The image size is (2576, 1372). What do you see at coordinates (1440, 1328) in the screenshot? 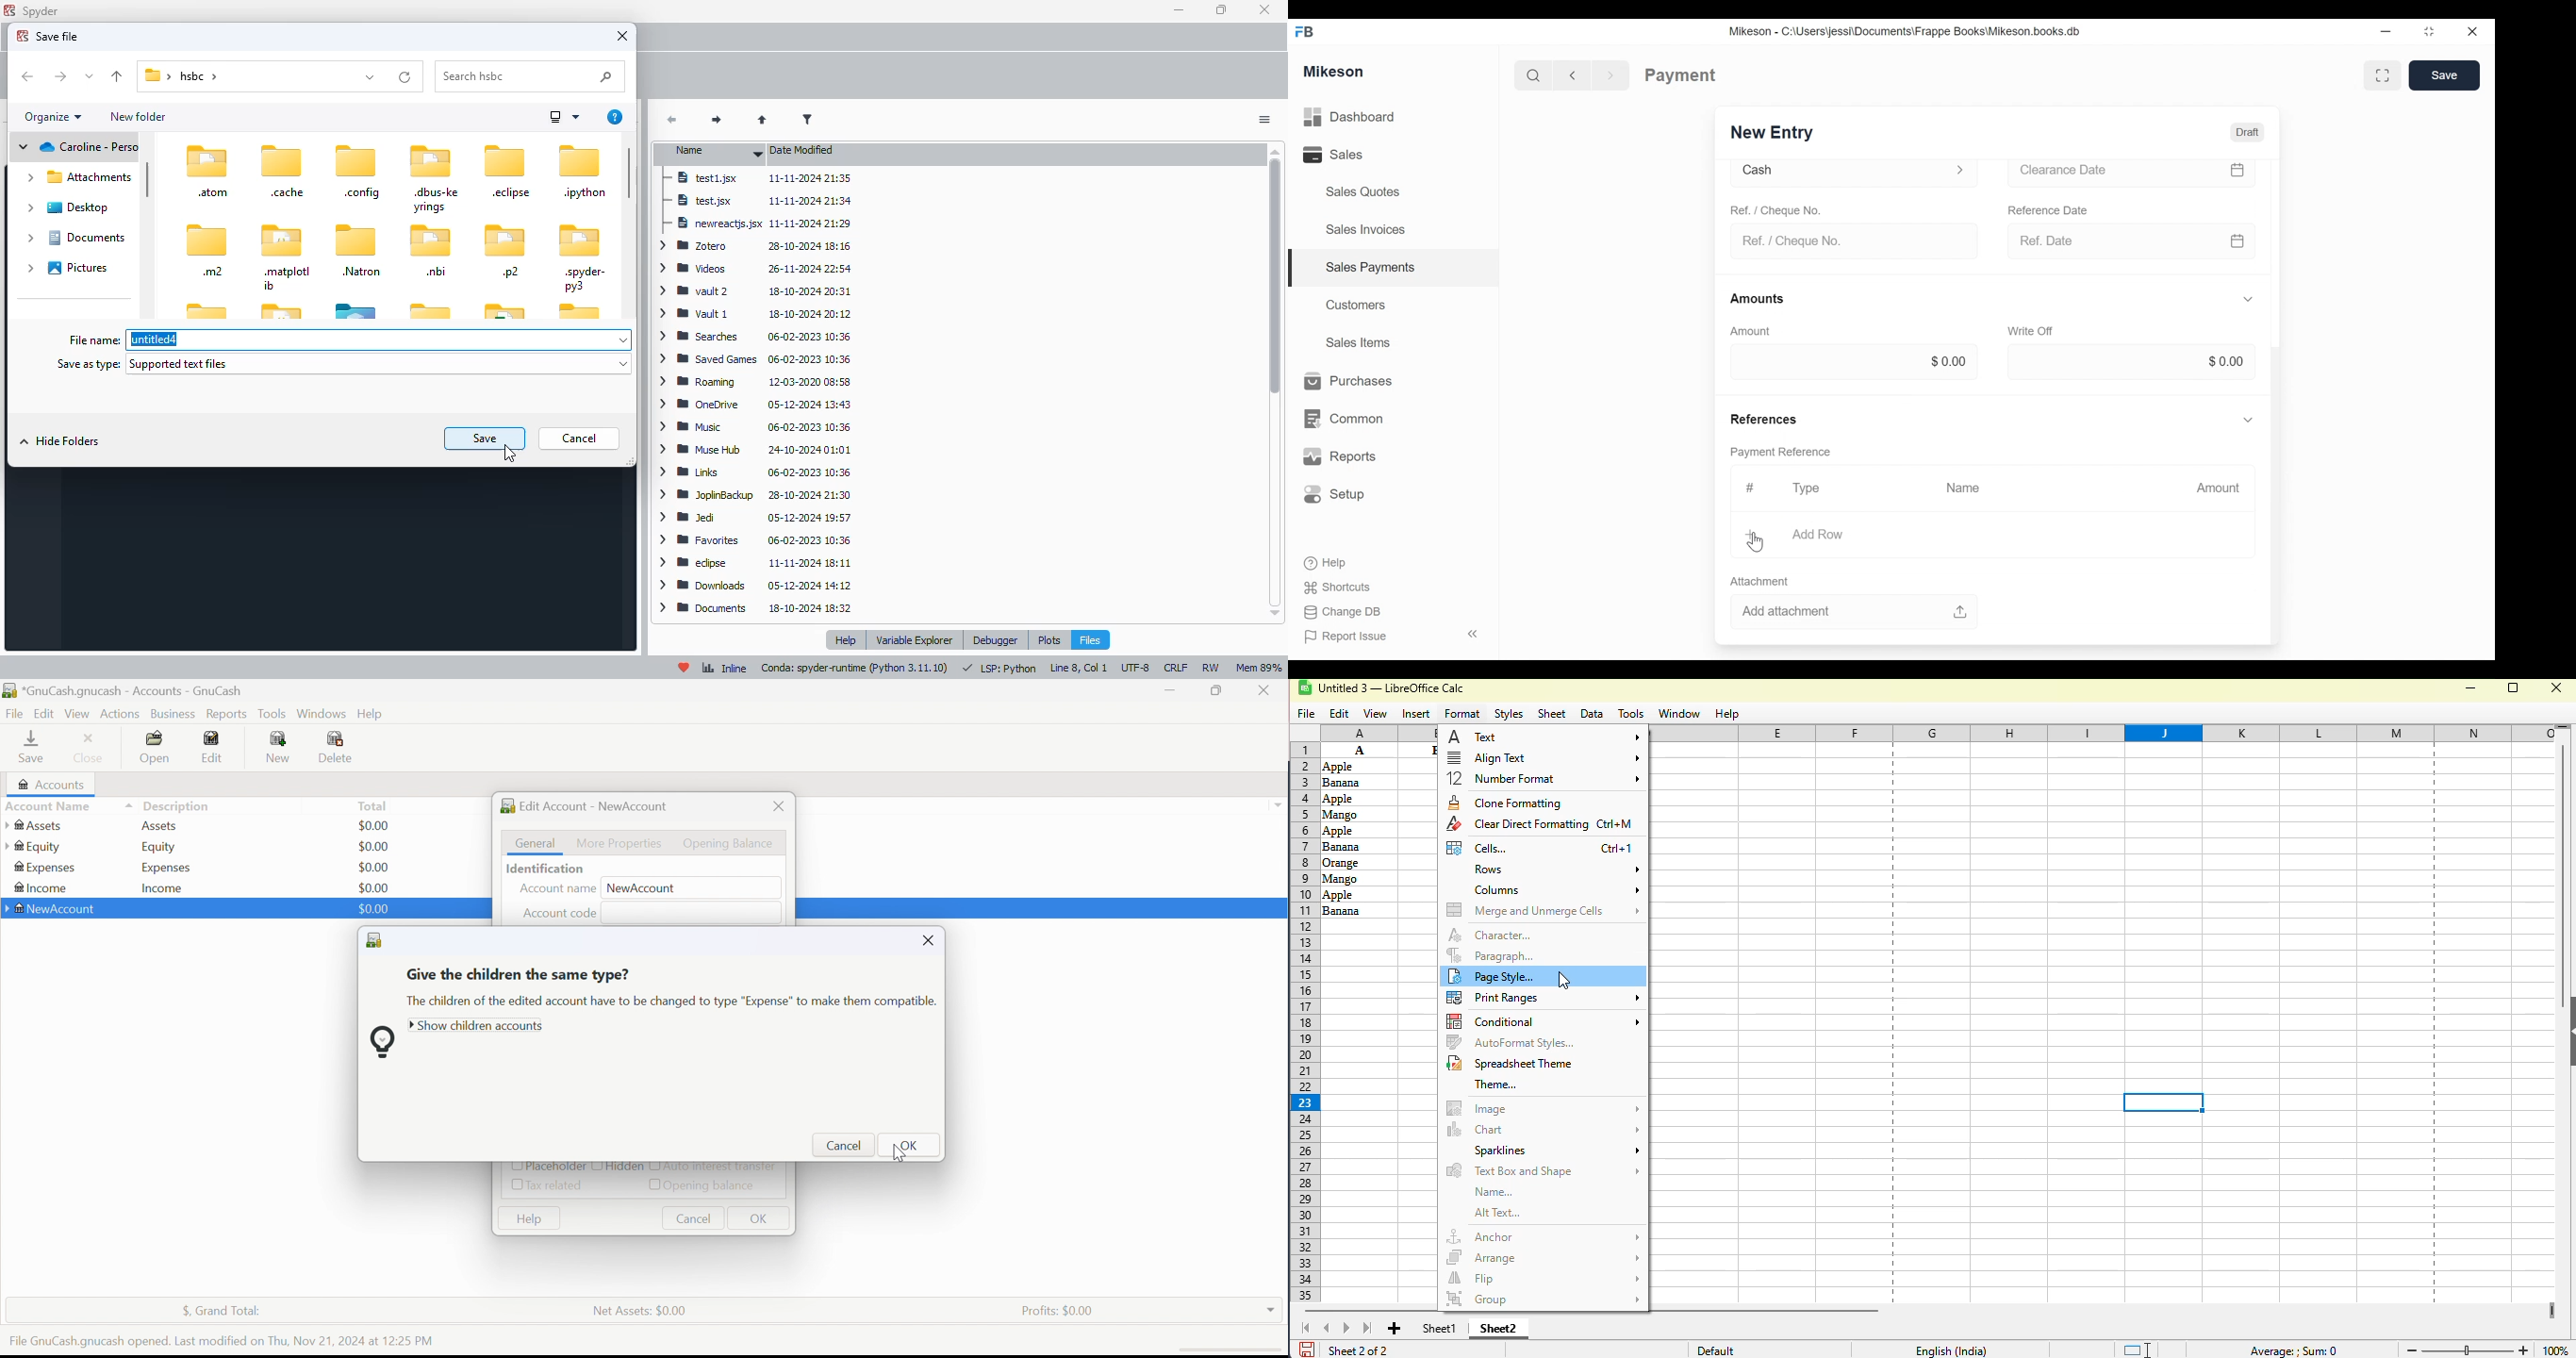
I see `sheet1` at bounding box center [1440, 1328].